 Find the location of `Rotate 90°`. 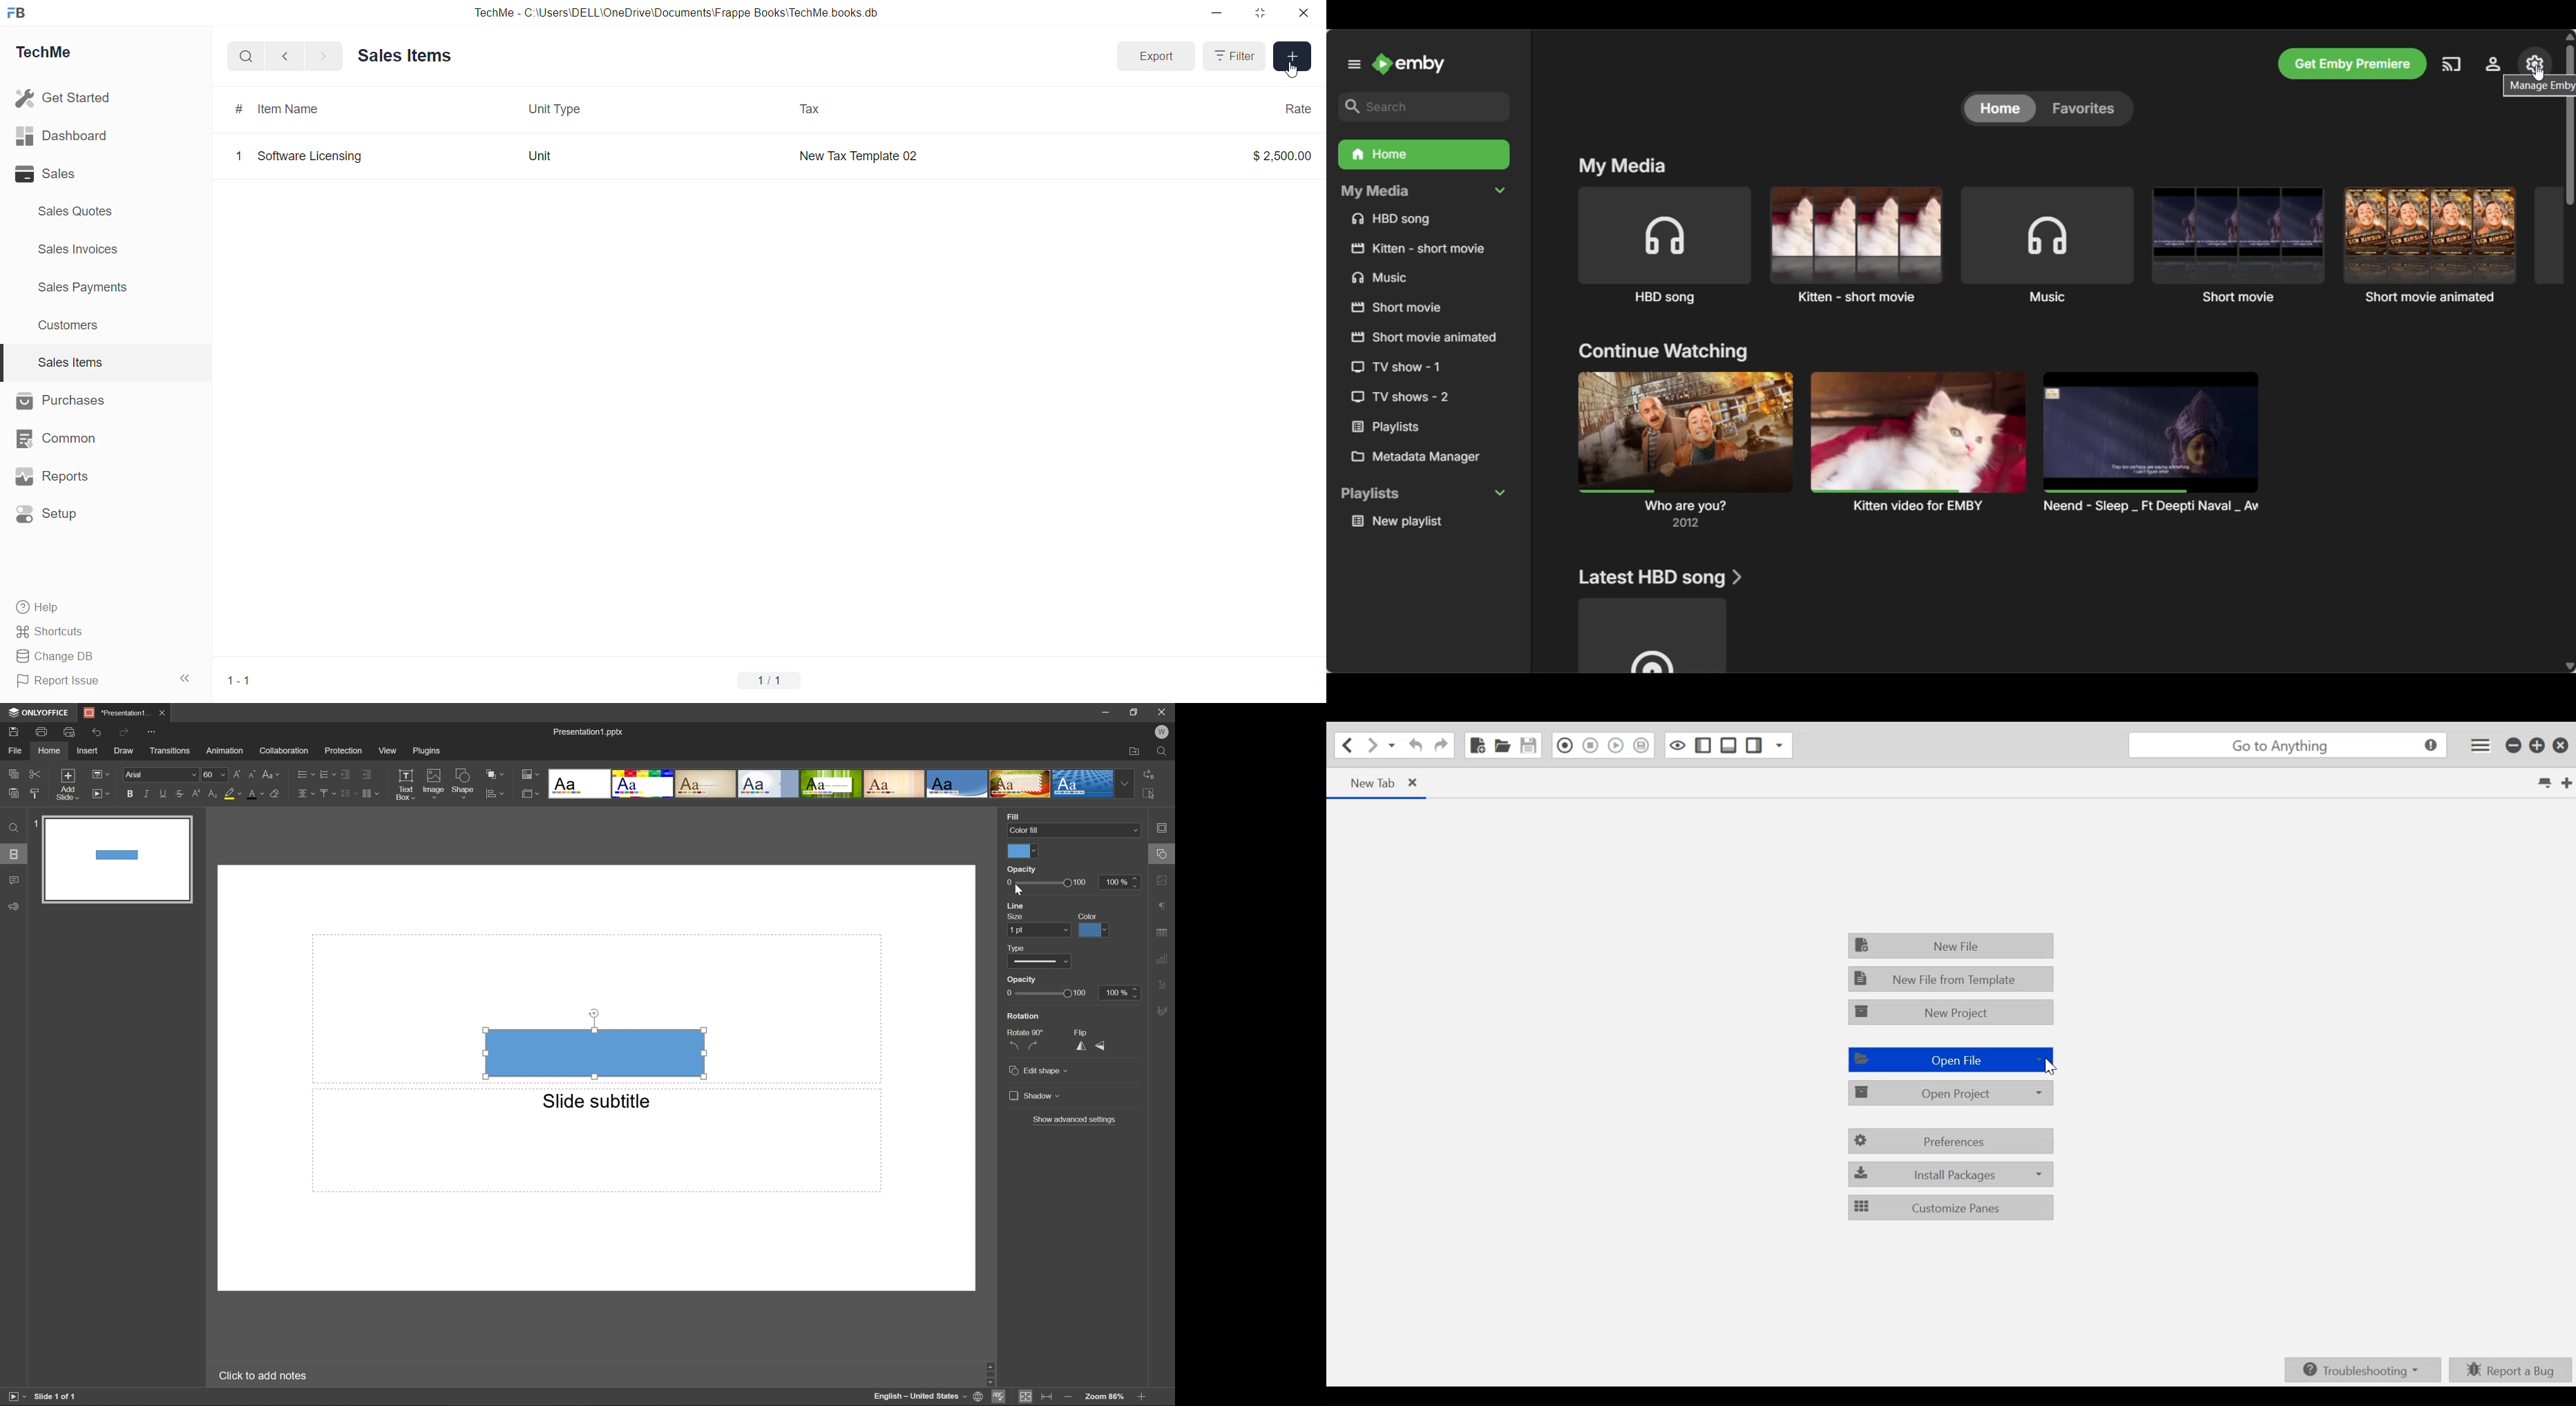

Rotate 90° is located at coordinates (1025, 1030).